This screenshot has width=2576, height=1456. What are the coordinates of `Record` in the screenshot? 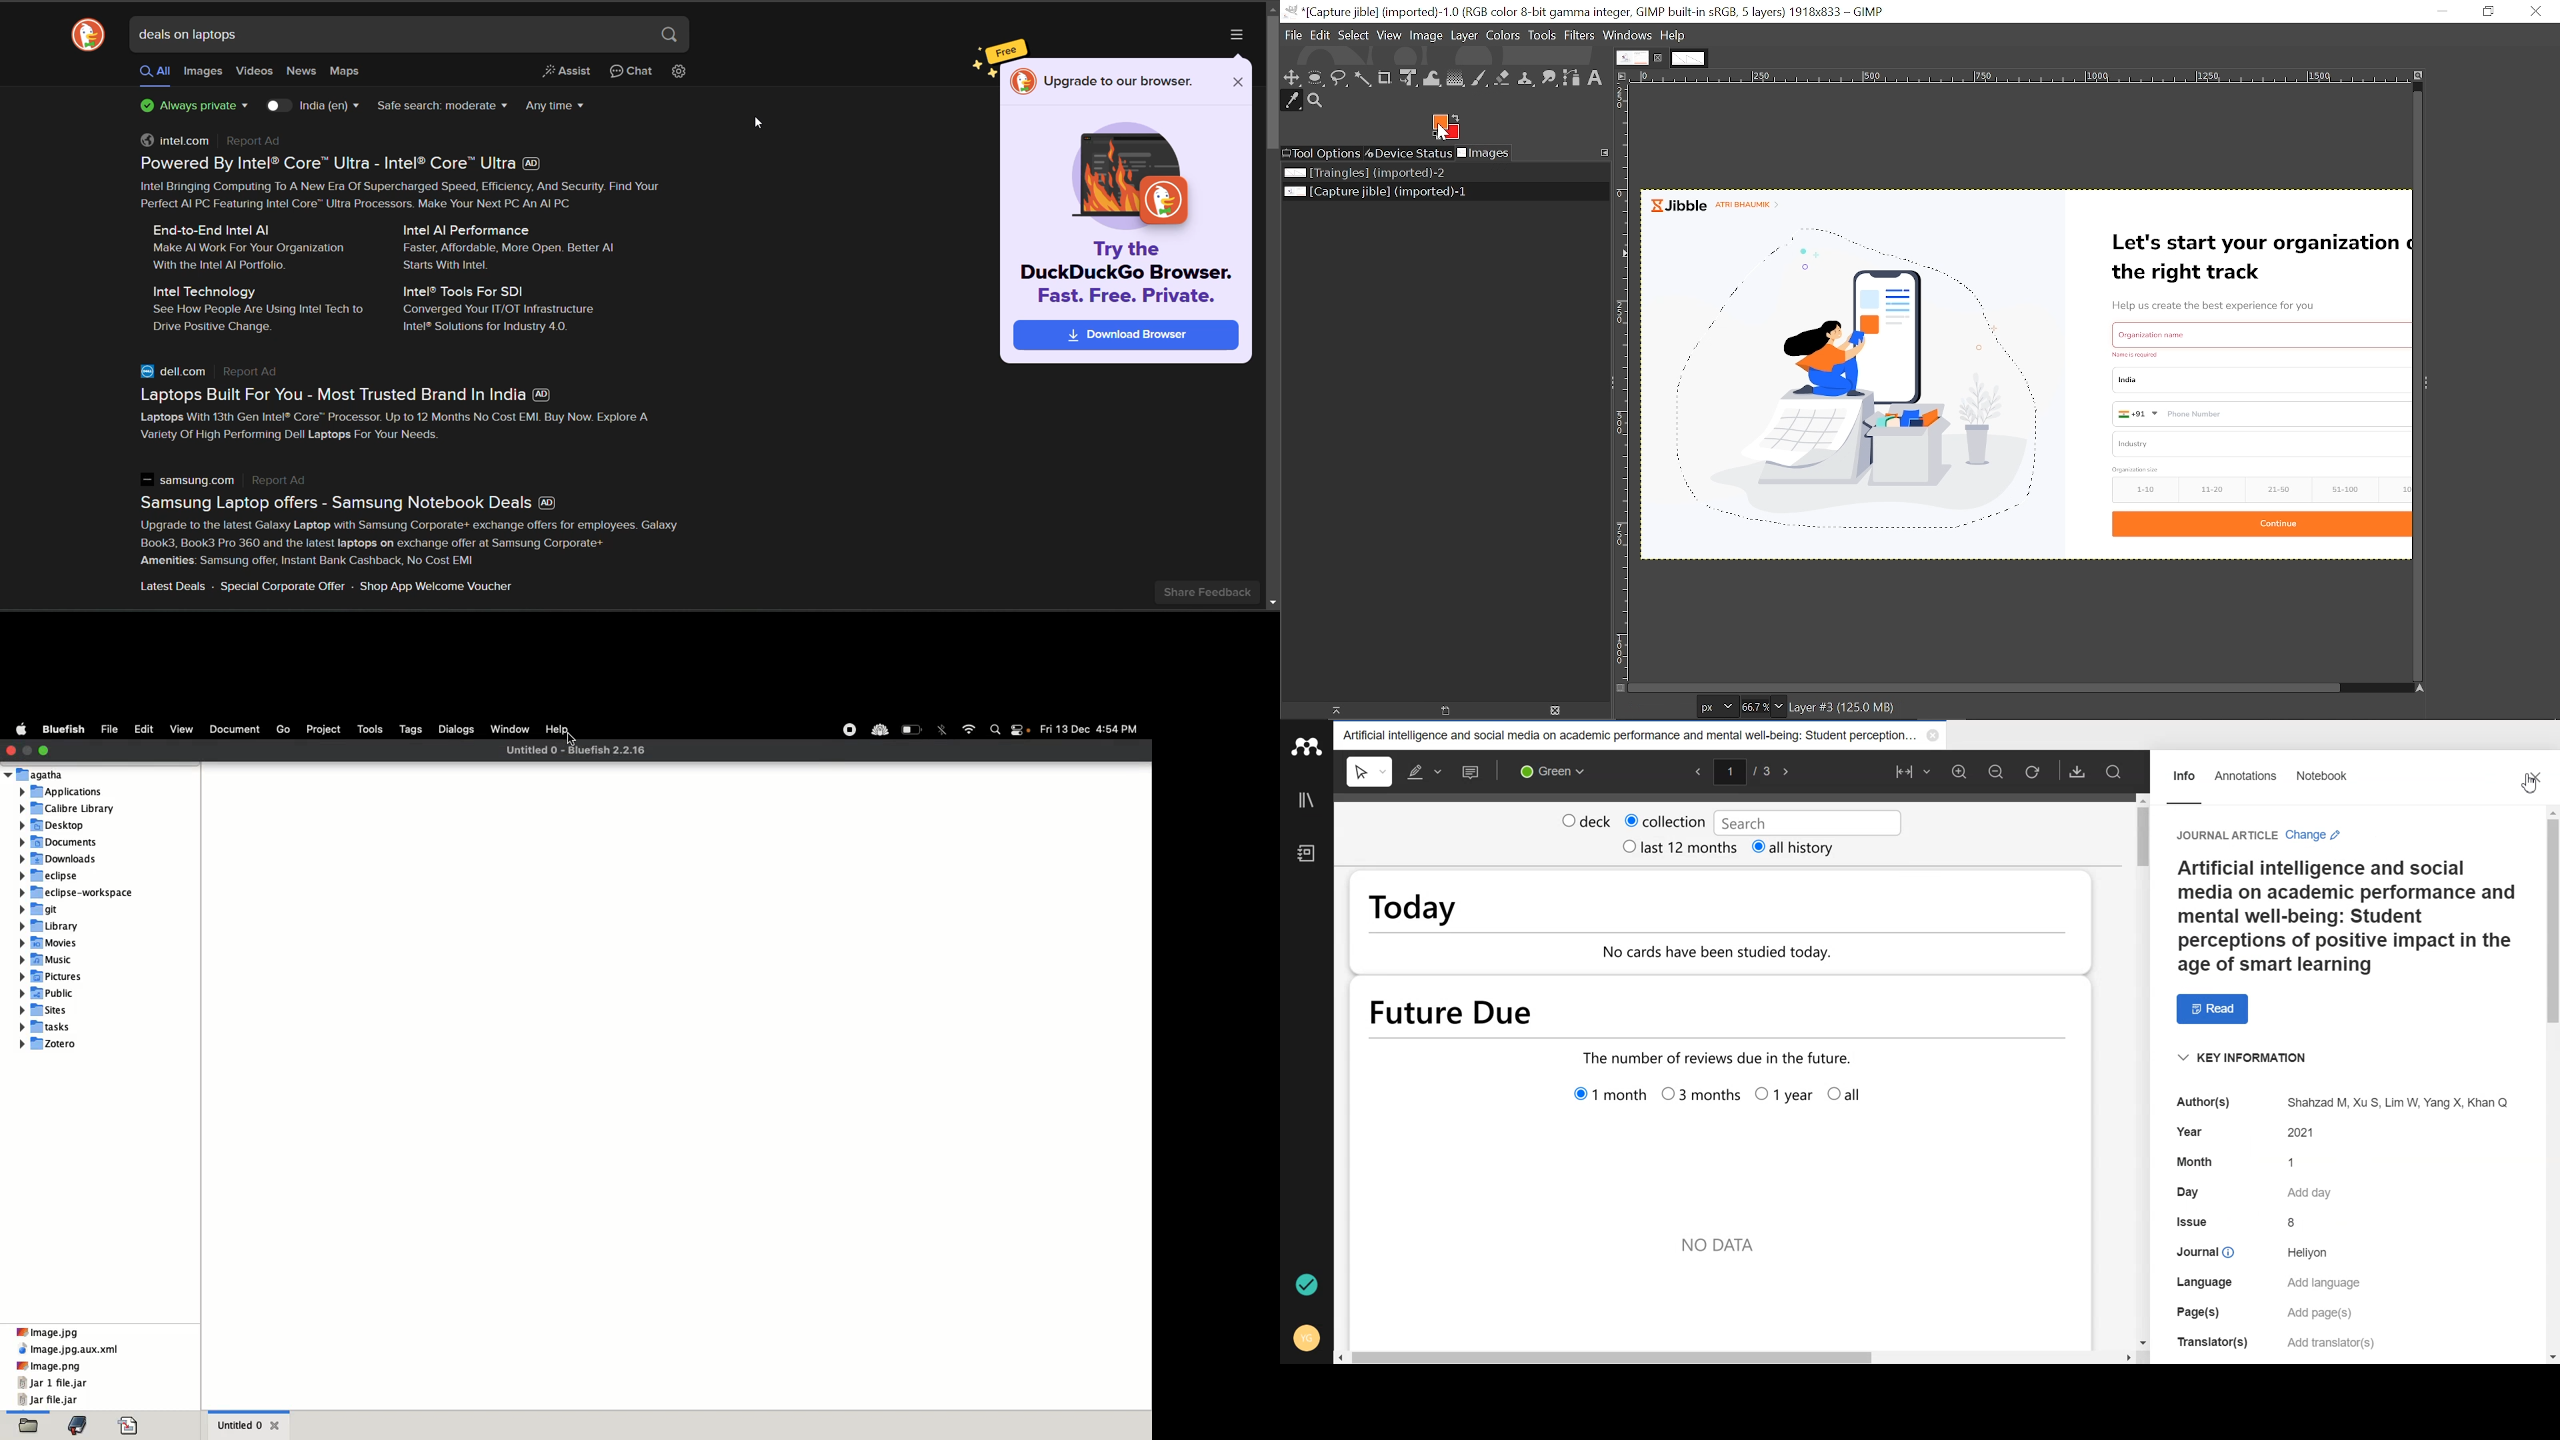 It's located at (850, 730).